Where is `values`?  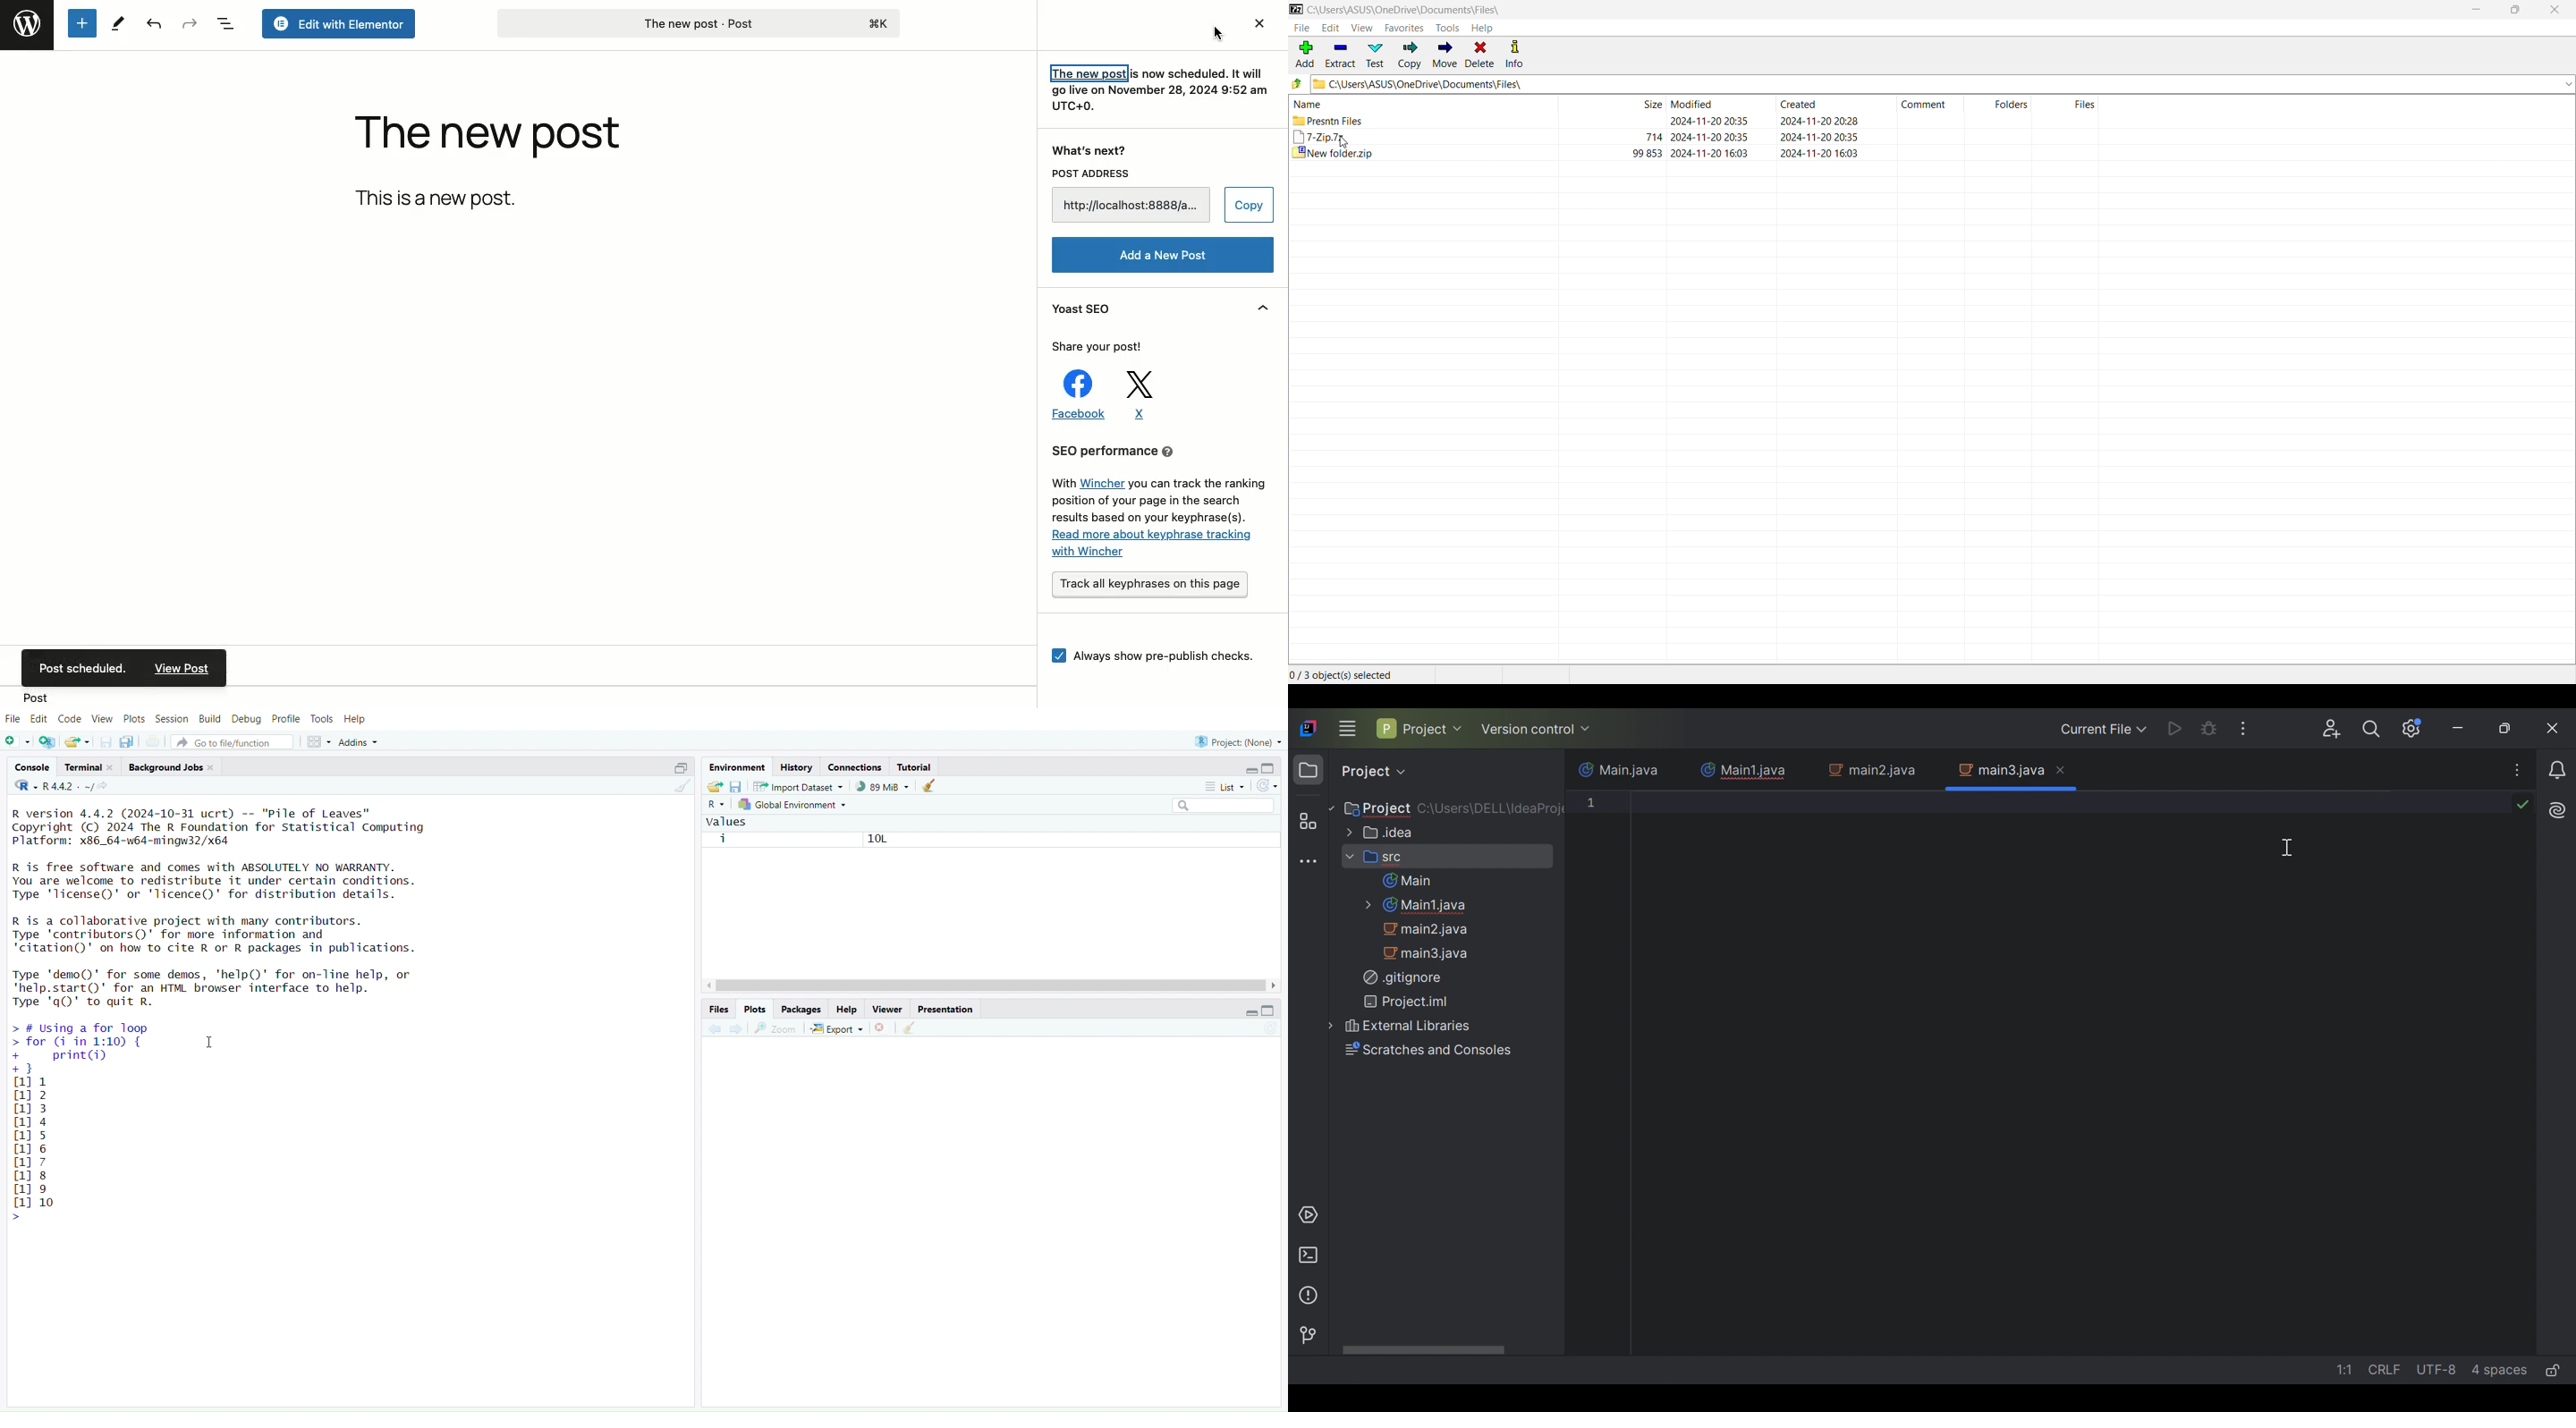
values is located at coordinates (728, 822).